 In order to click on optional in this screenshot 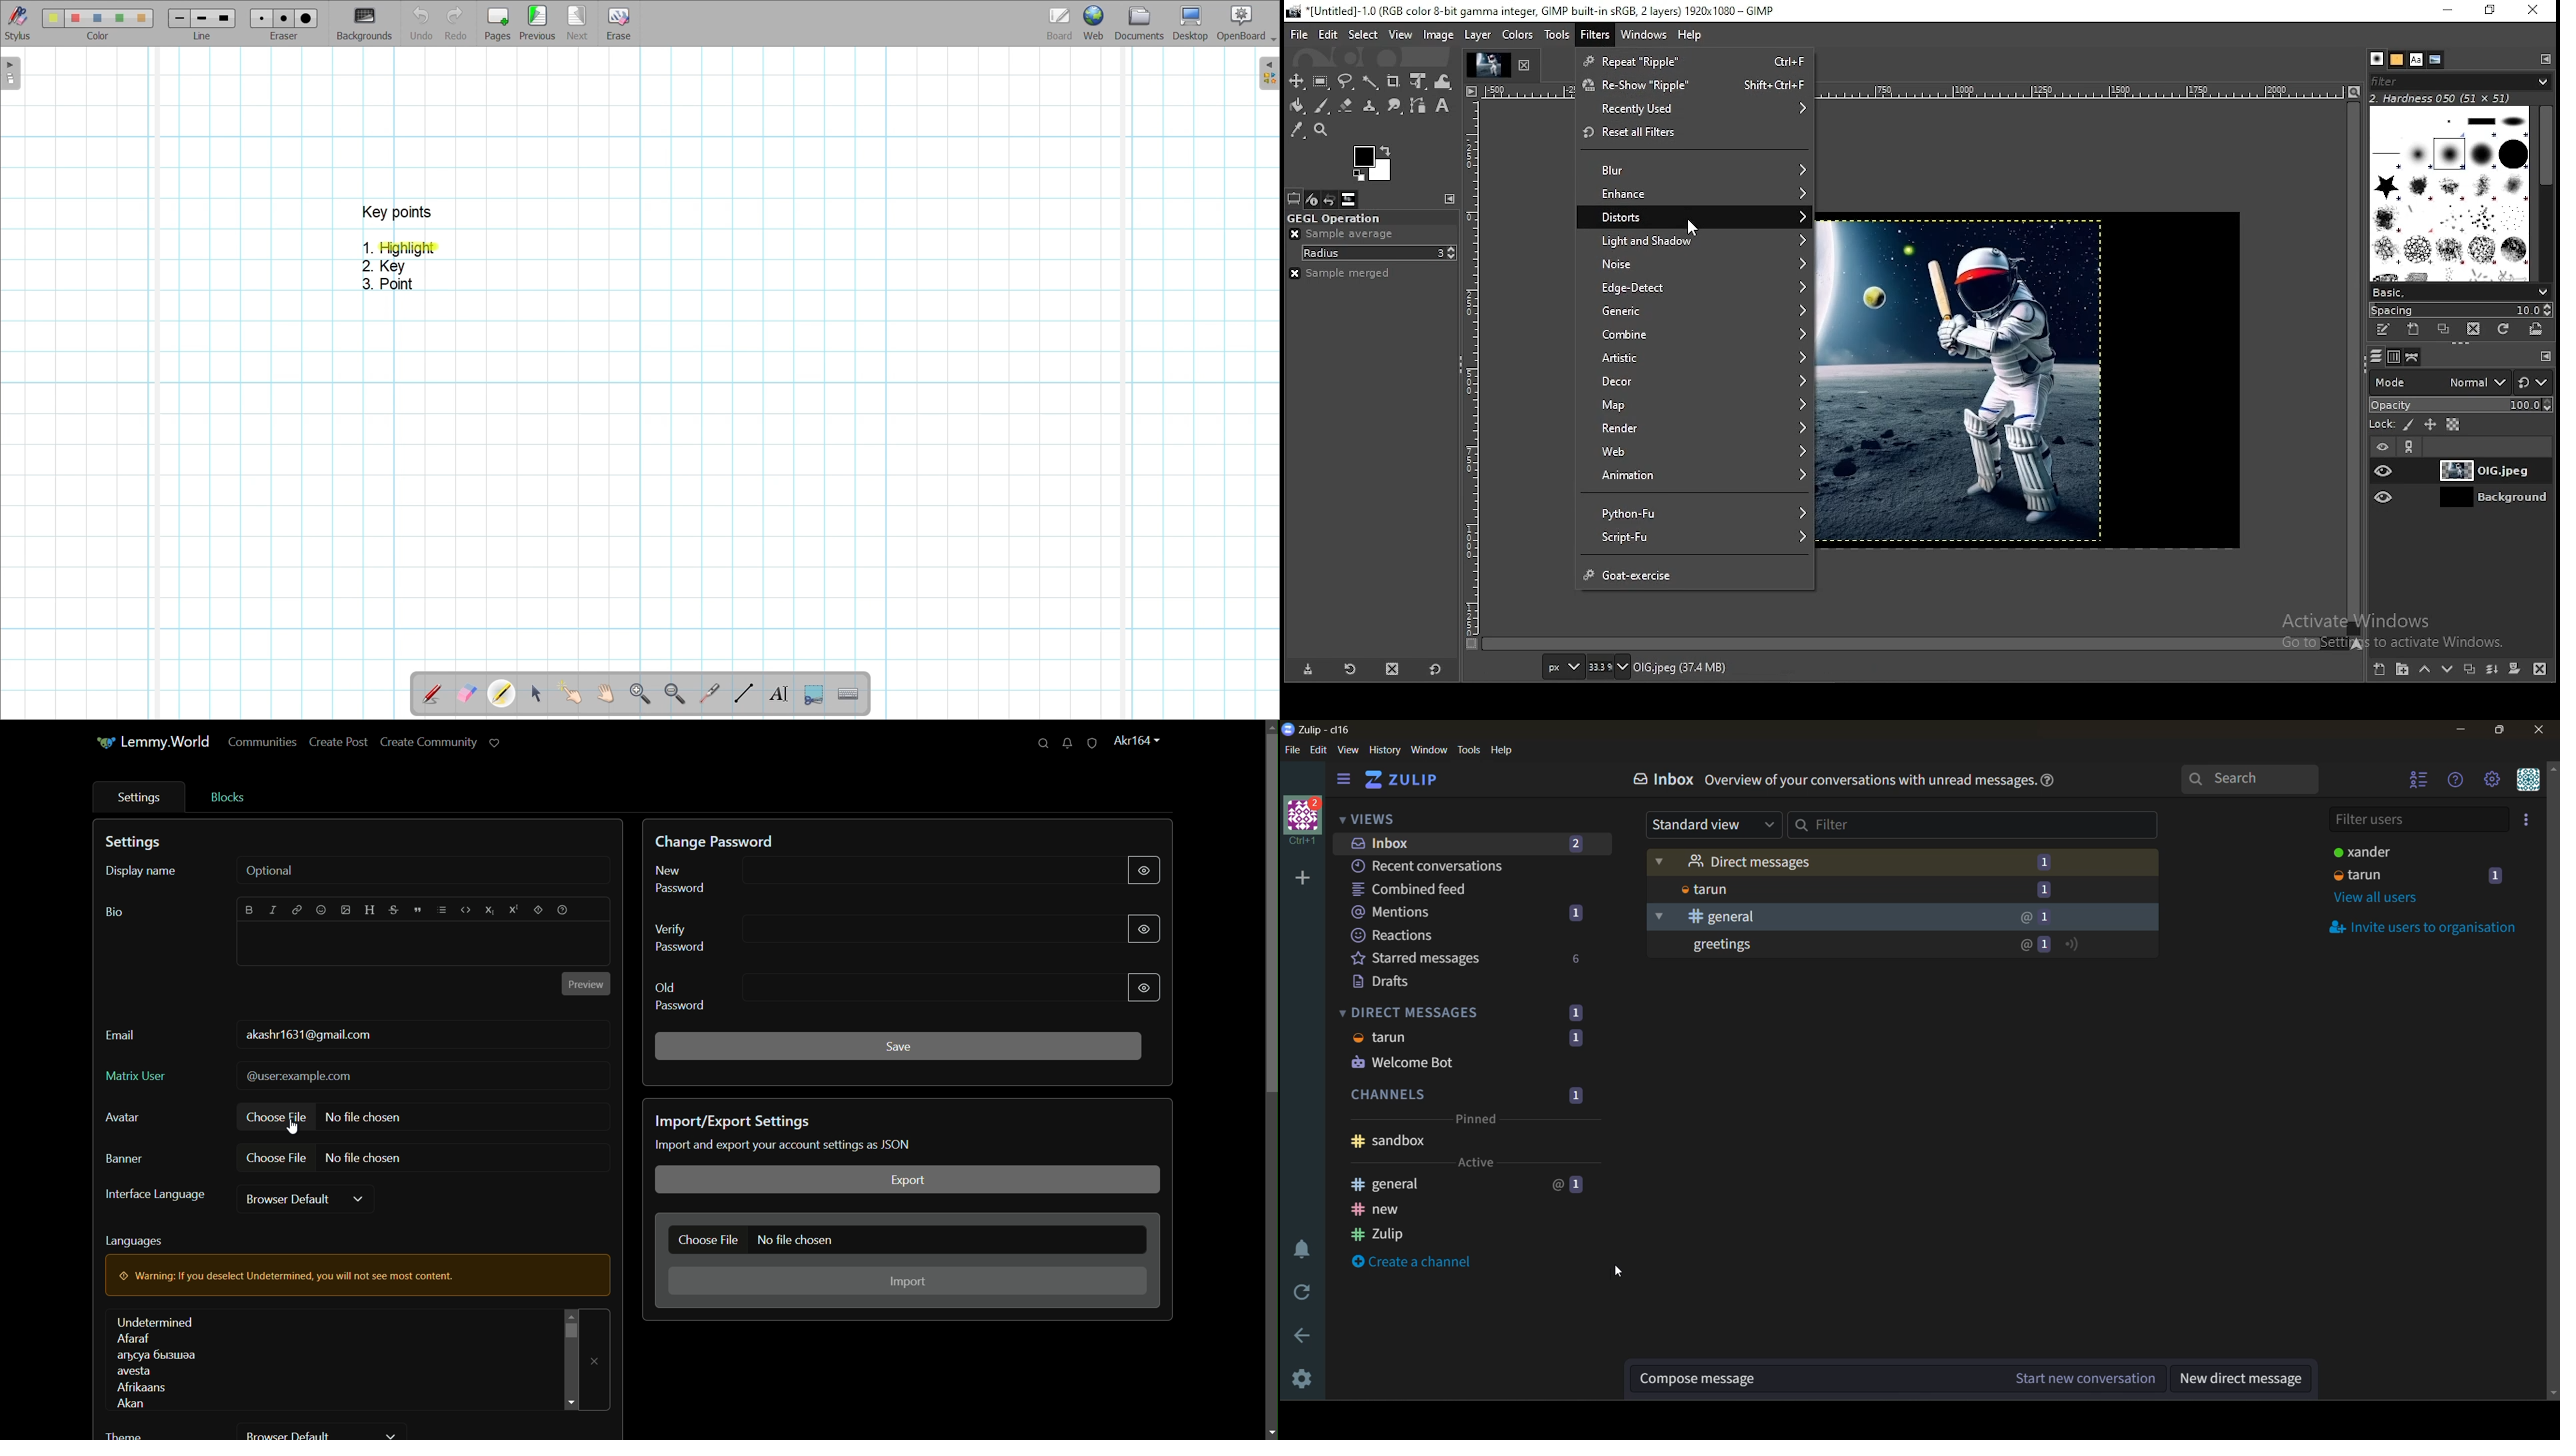, I will do `click(271, 871)`.